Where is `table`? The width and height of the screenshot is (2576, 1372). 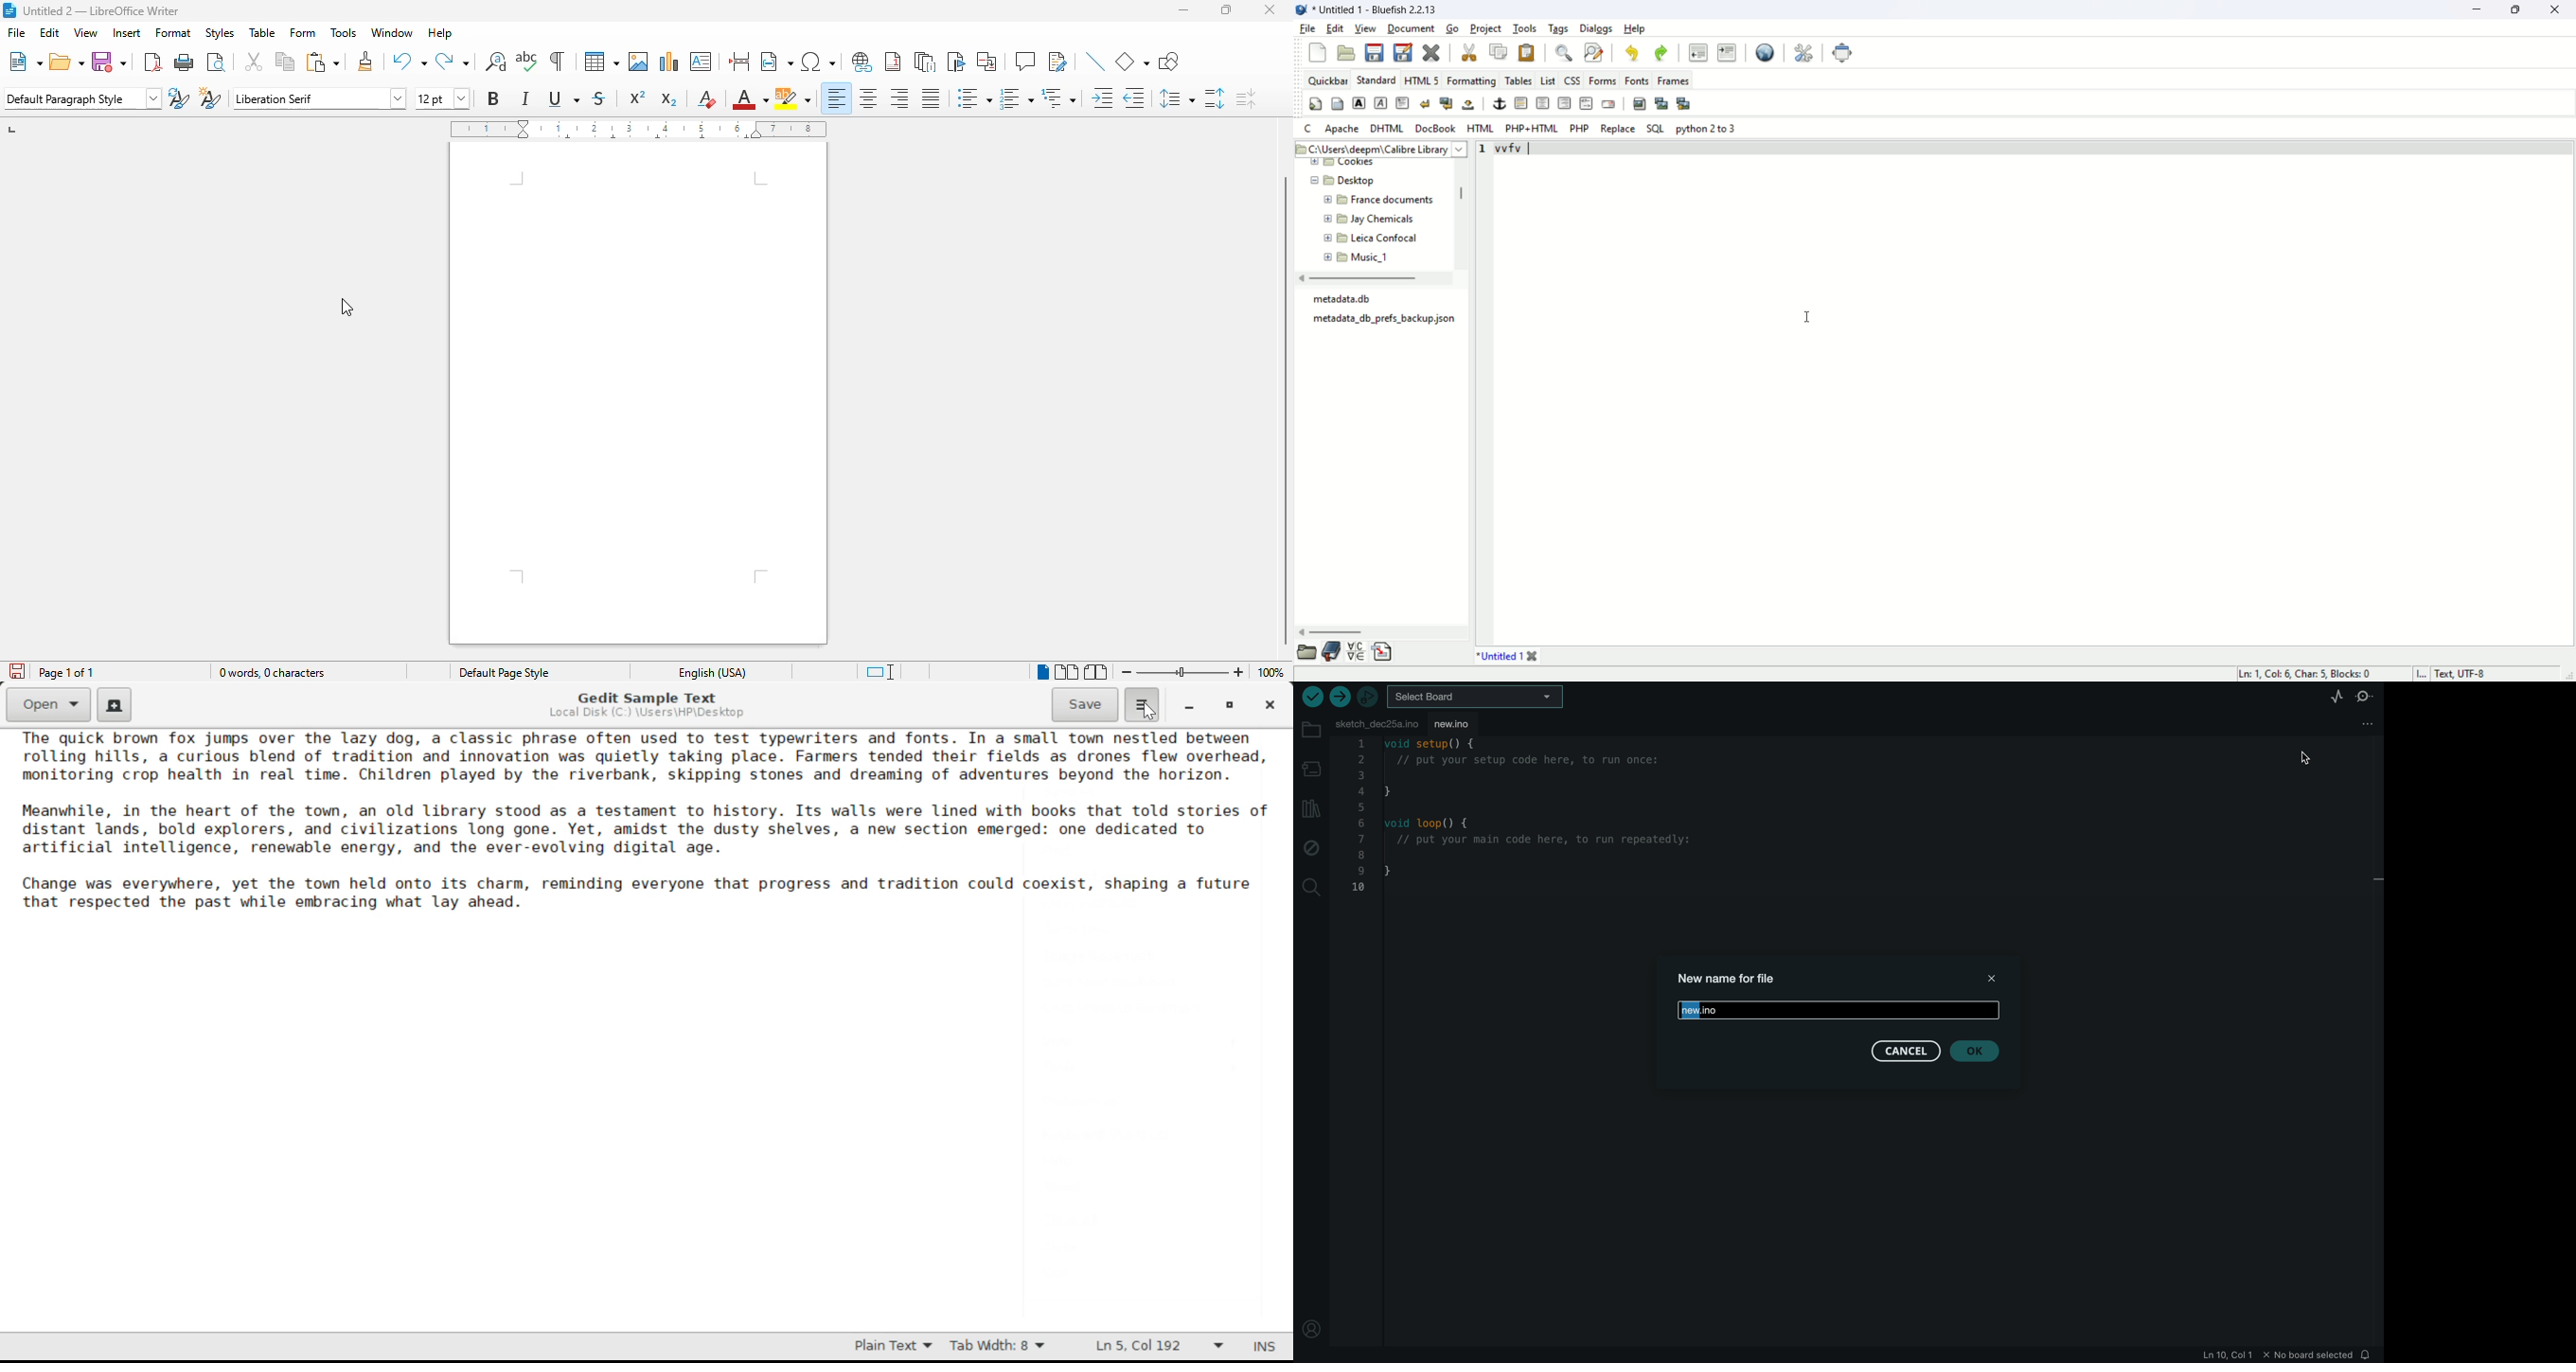
table is located at coordinates (600, 62).